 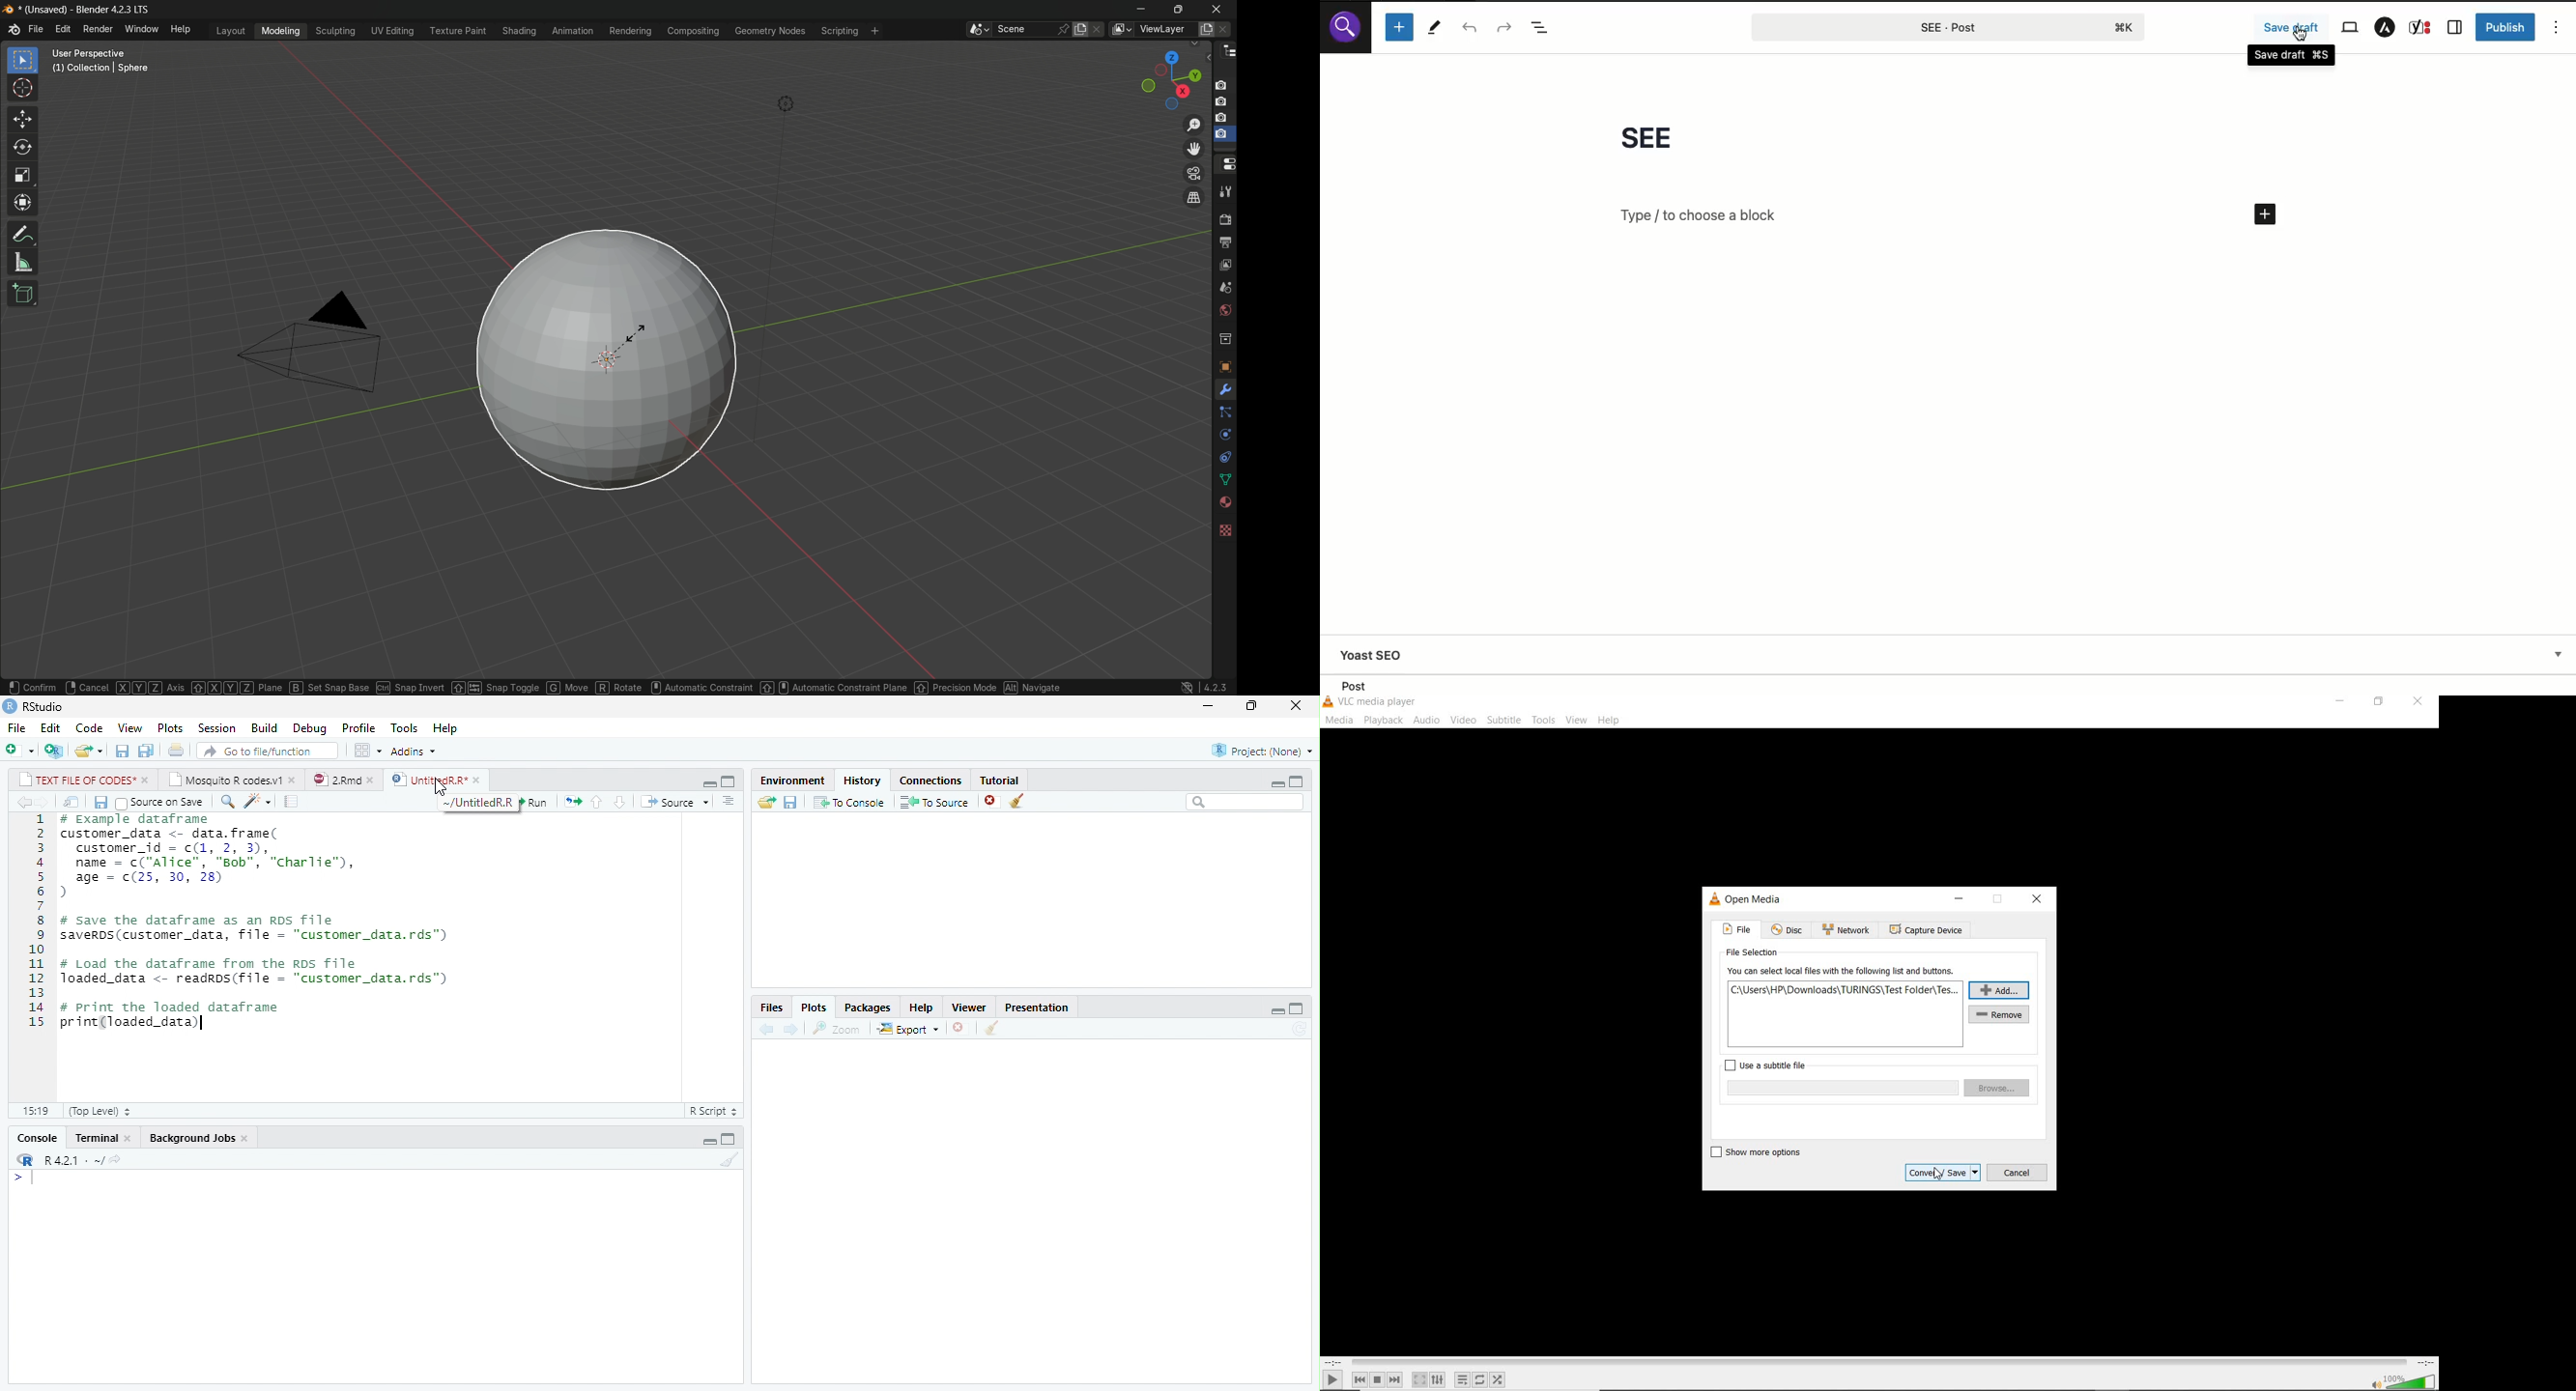 What do you see at coordinates (2560, 31) in the screenshot?
I see `Options` at bounding box center [2560, 31].